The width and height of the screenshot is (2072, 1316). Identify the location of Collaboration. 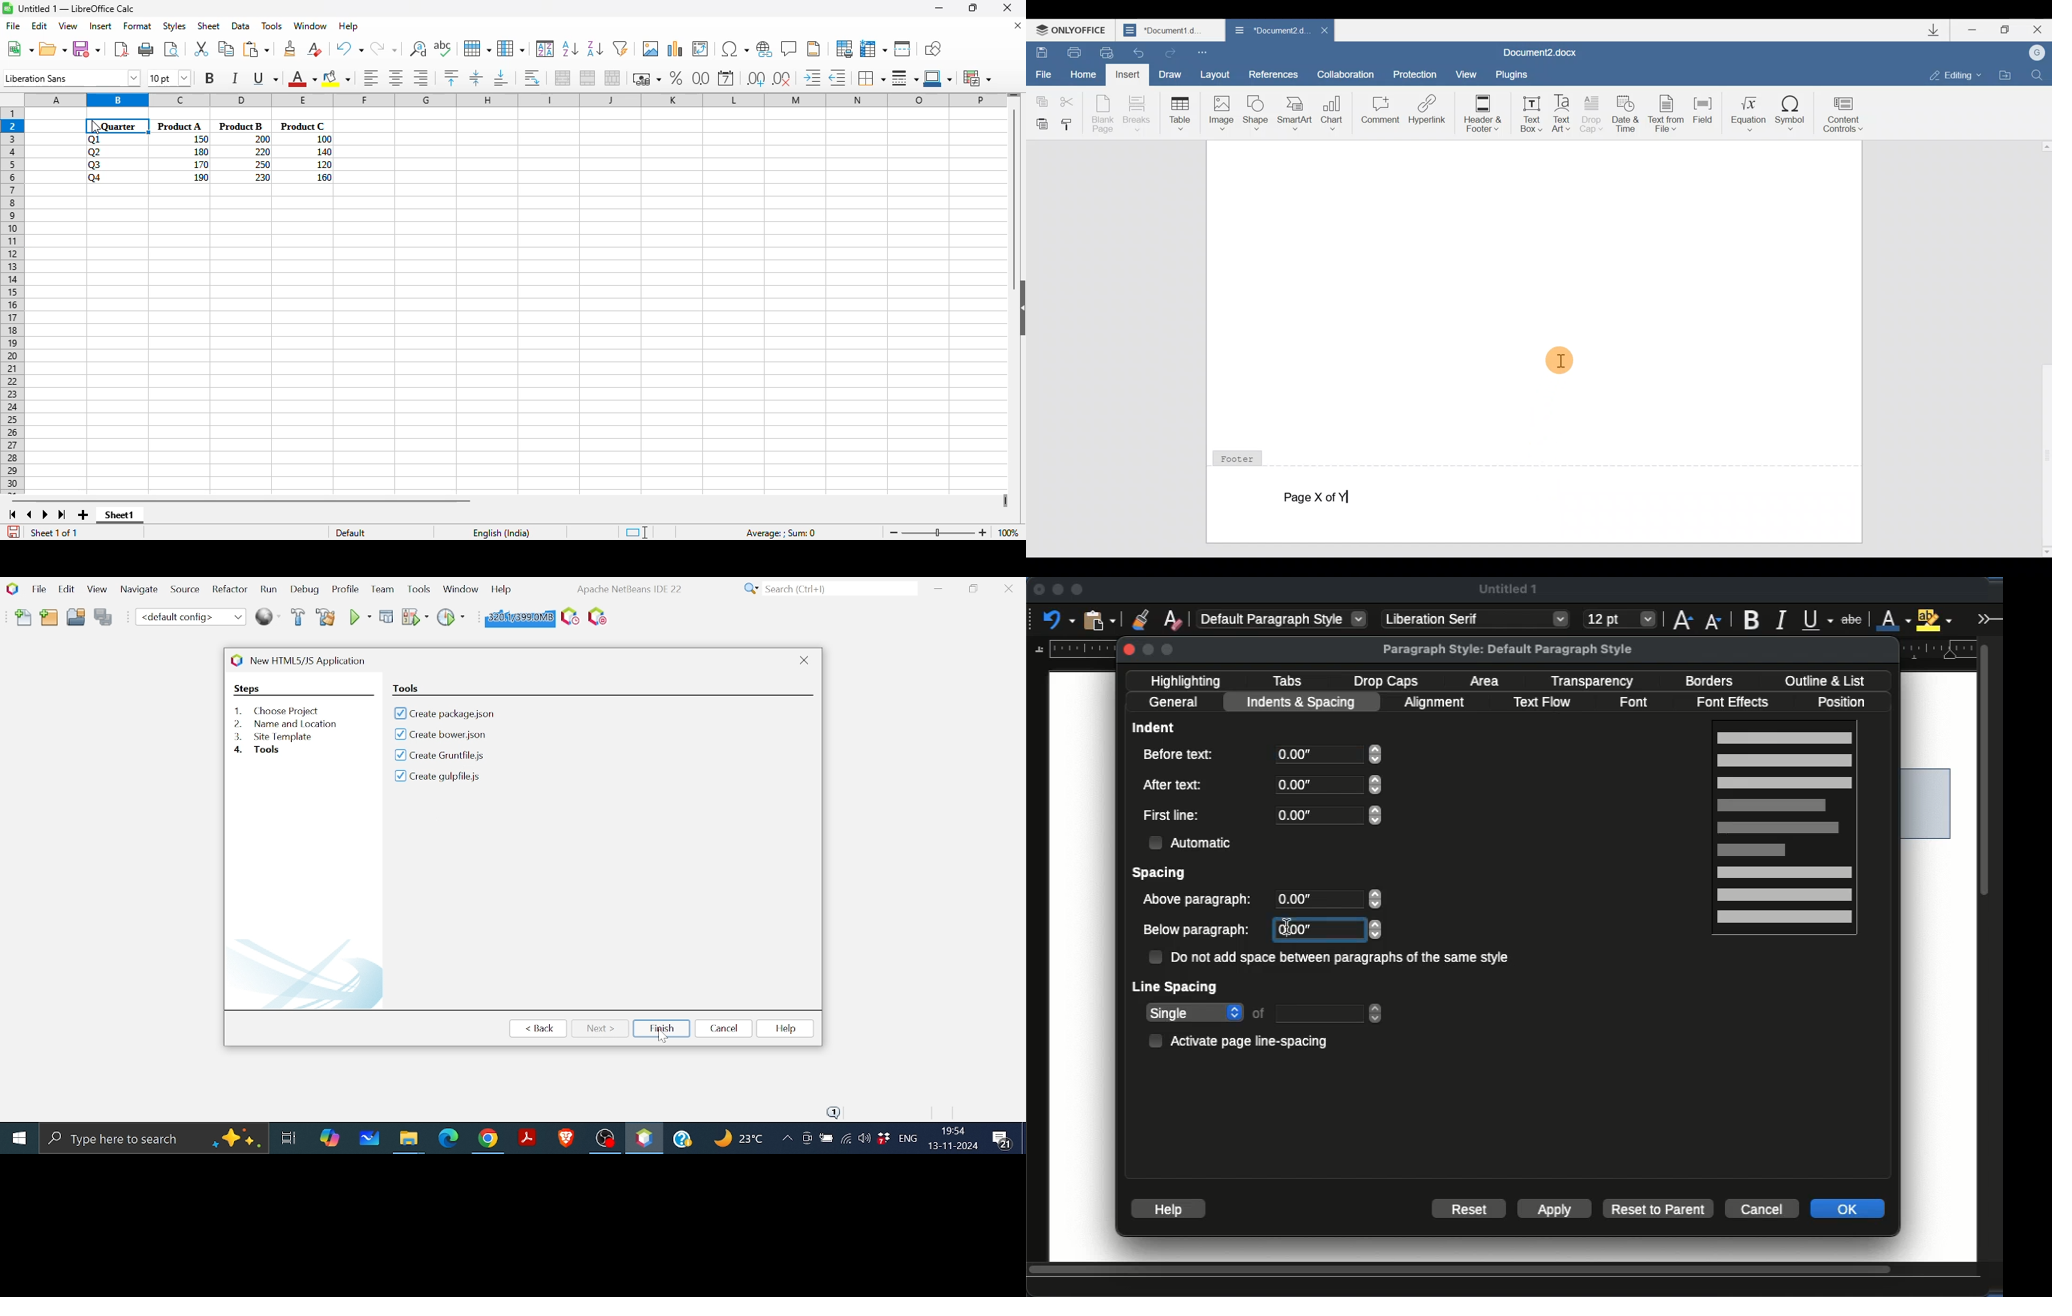
(1349, 73).